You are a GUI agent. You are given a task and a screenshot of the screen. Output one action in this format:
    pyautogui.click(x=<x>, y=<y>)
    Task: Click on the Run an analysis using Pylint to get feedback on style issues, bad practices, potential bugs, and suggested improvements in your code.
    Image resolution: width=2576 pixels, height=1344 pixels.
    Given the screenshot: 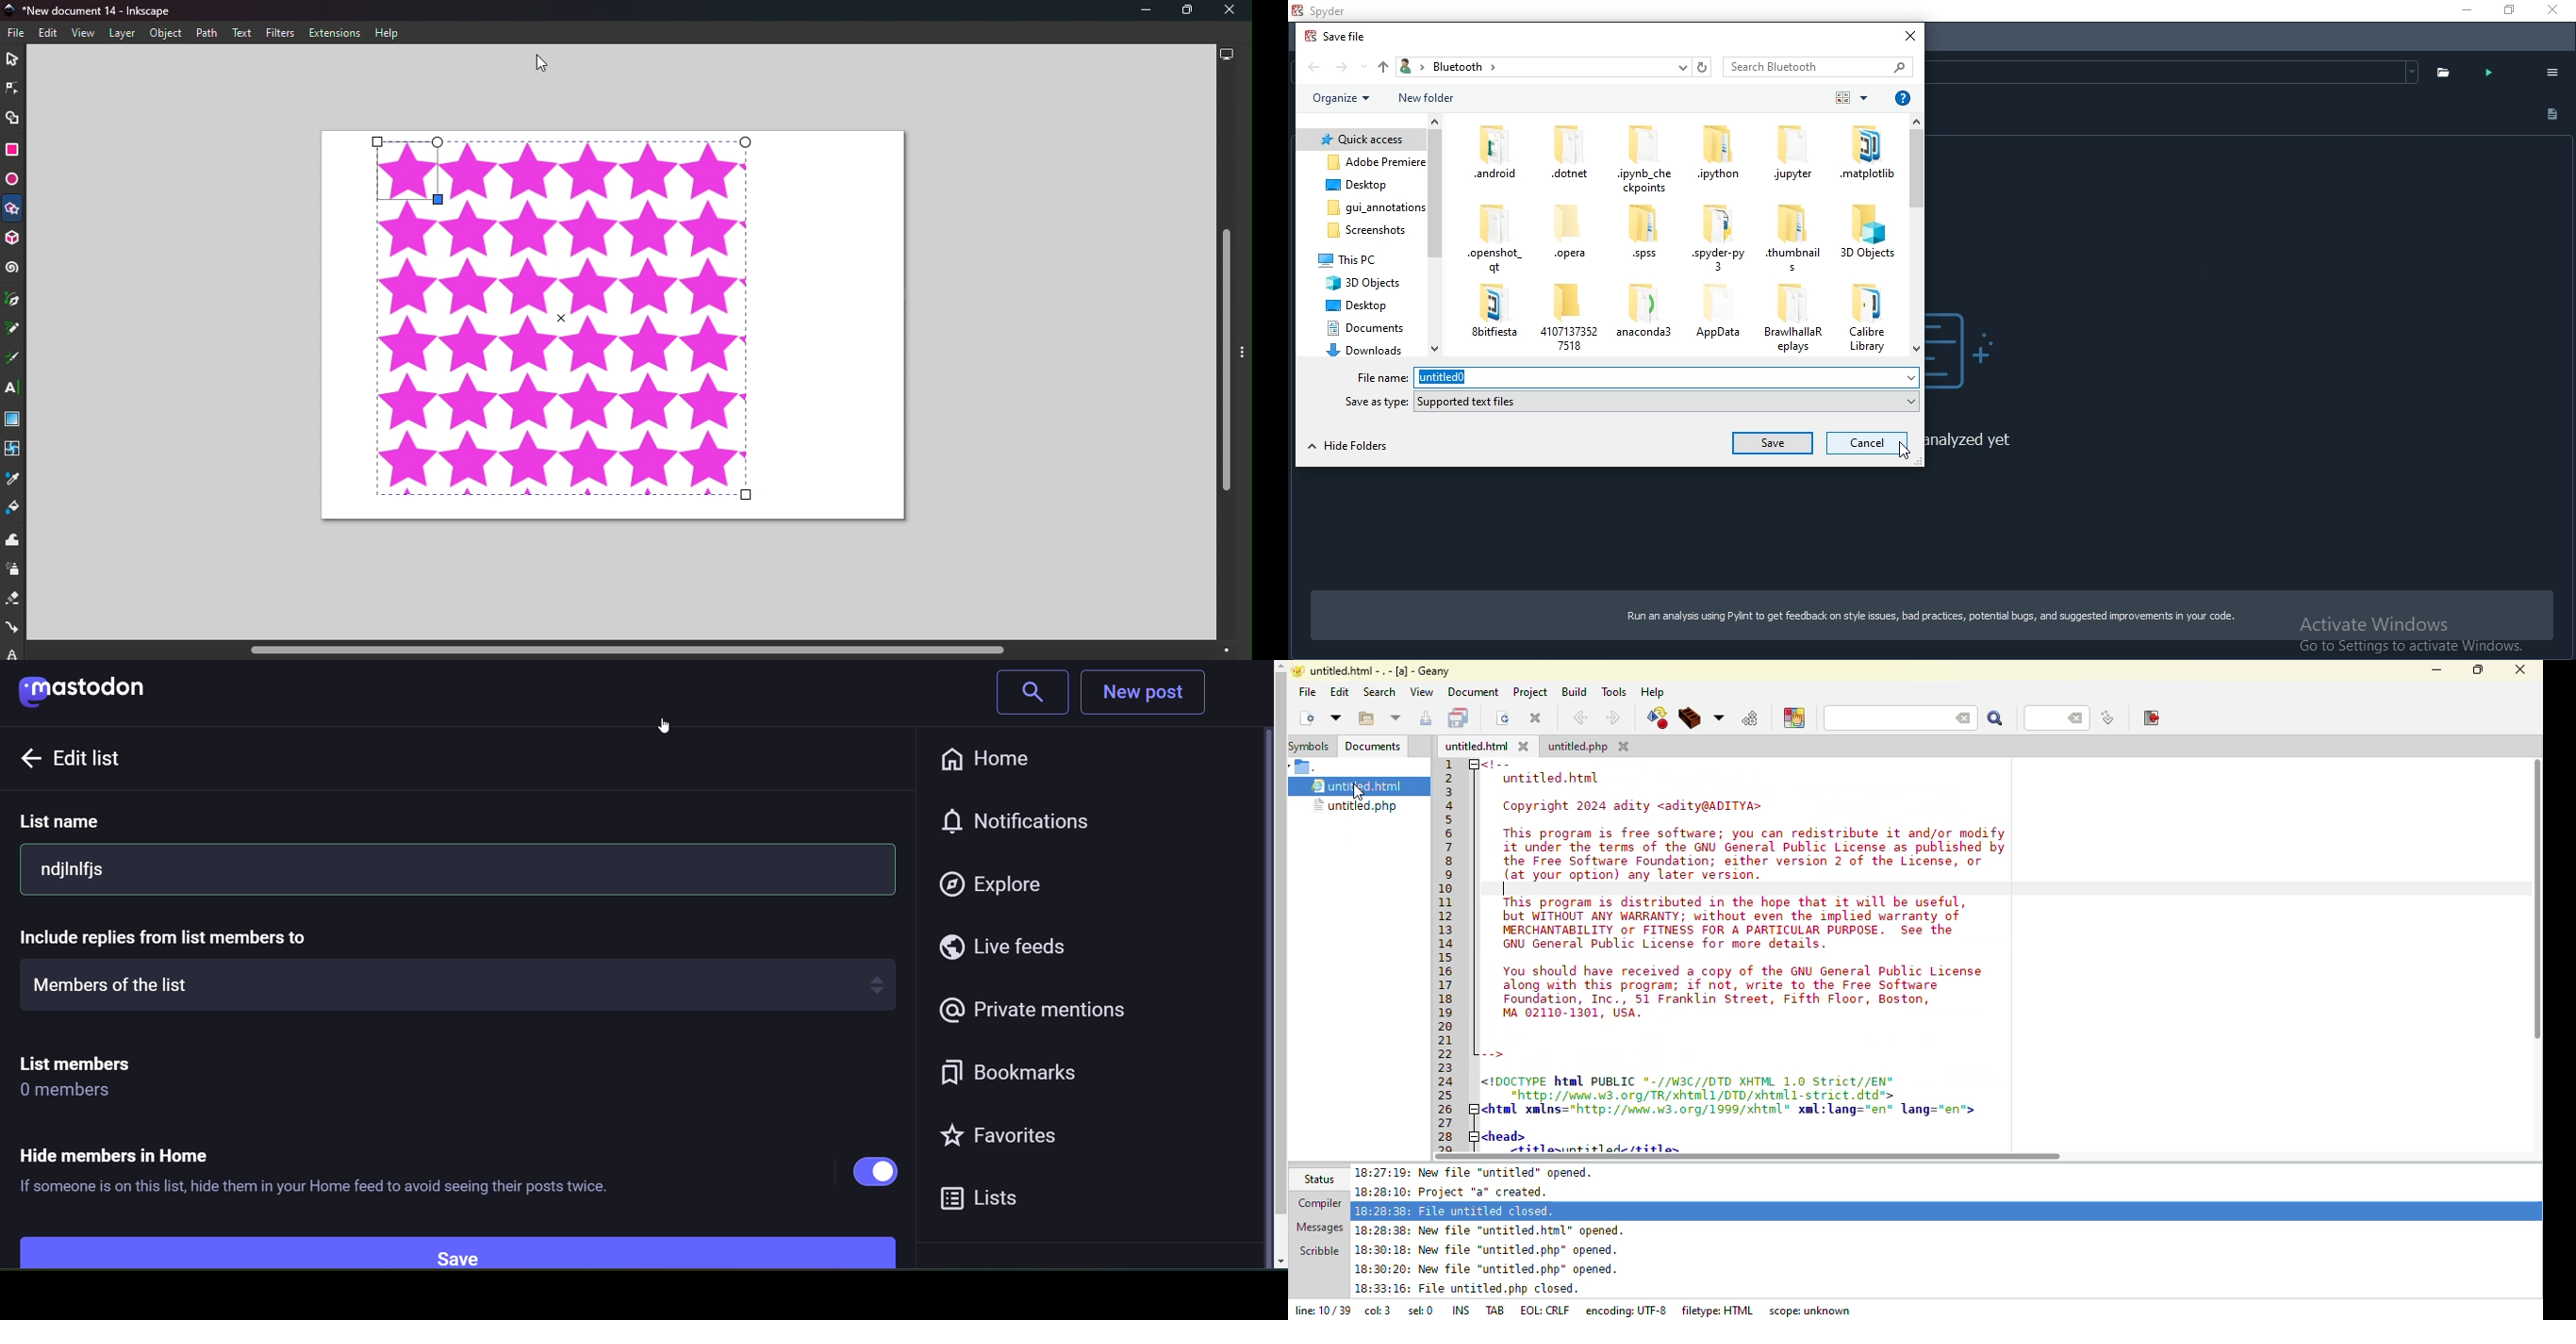 What is the action you would take?
    pyautogui.click(x=1926, y=618)
    